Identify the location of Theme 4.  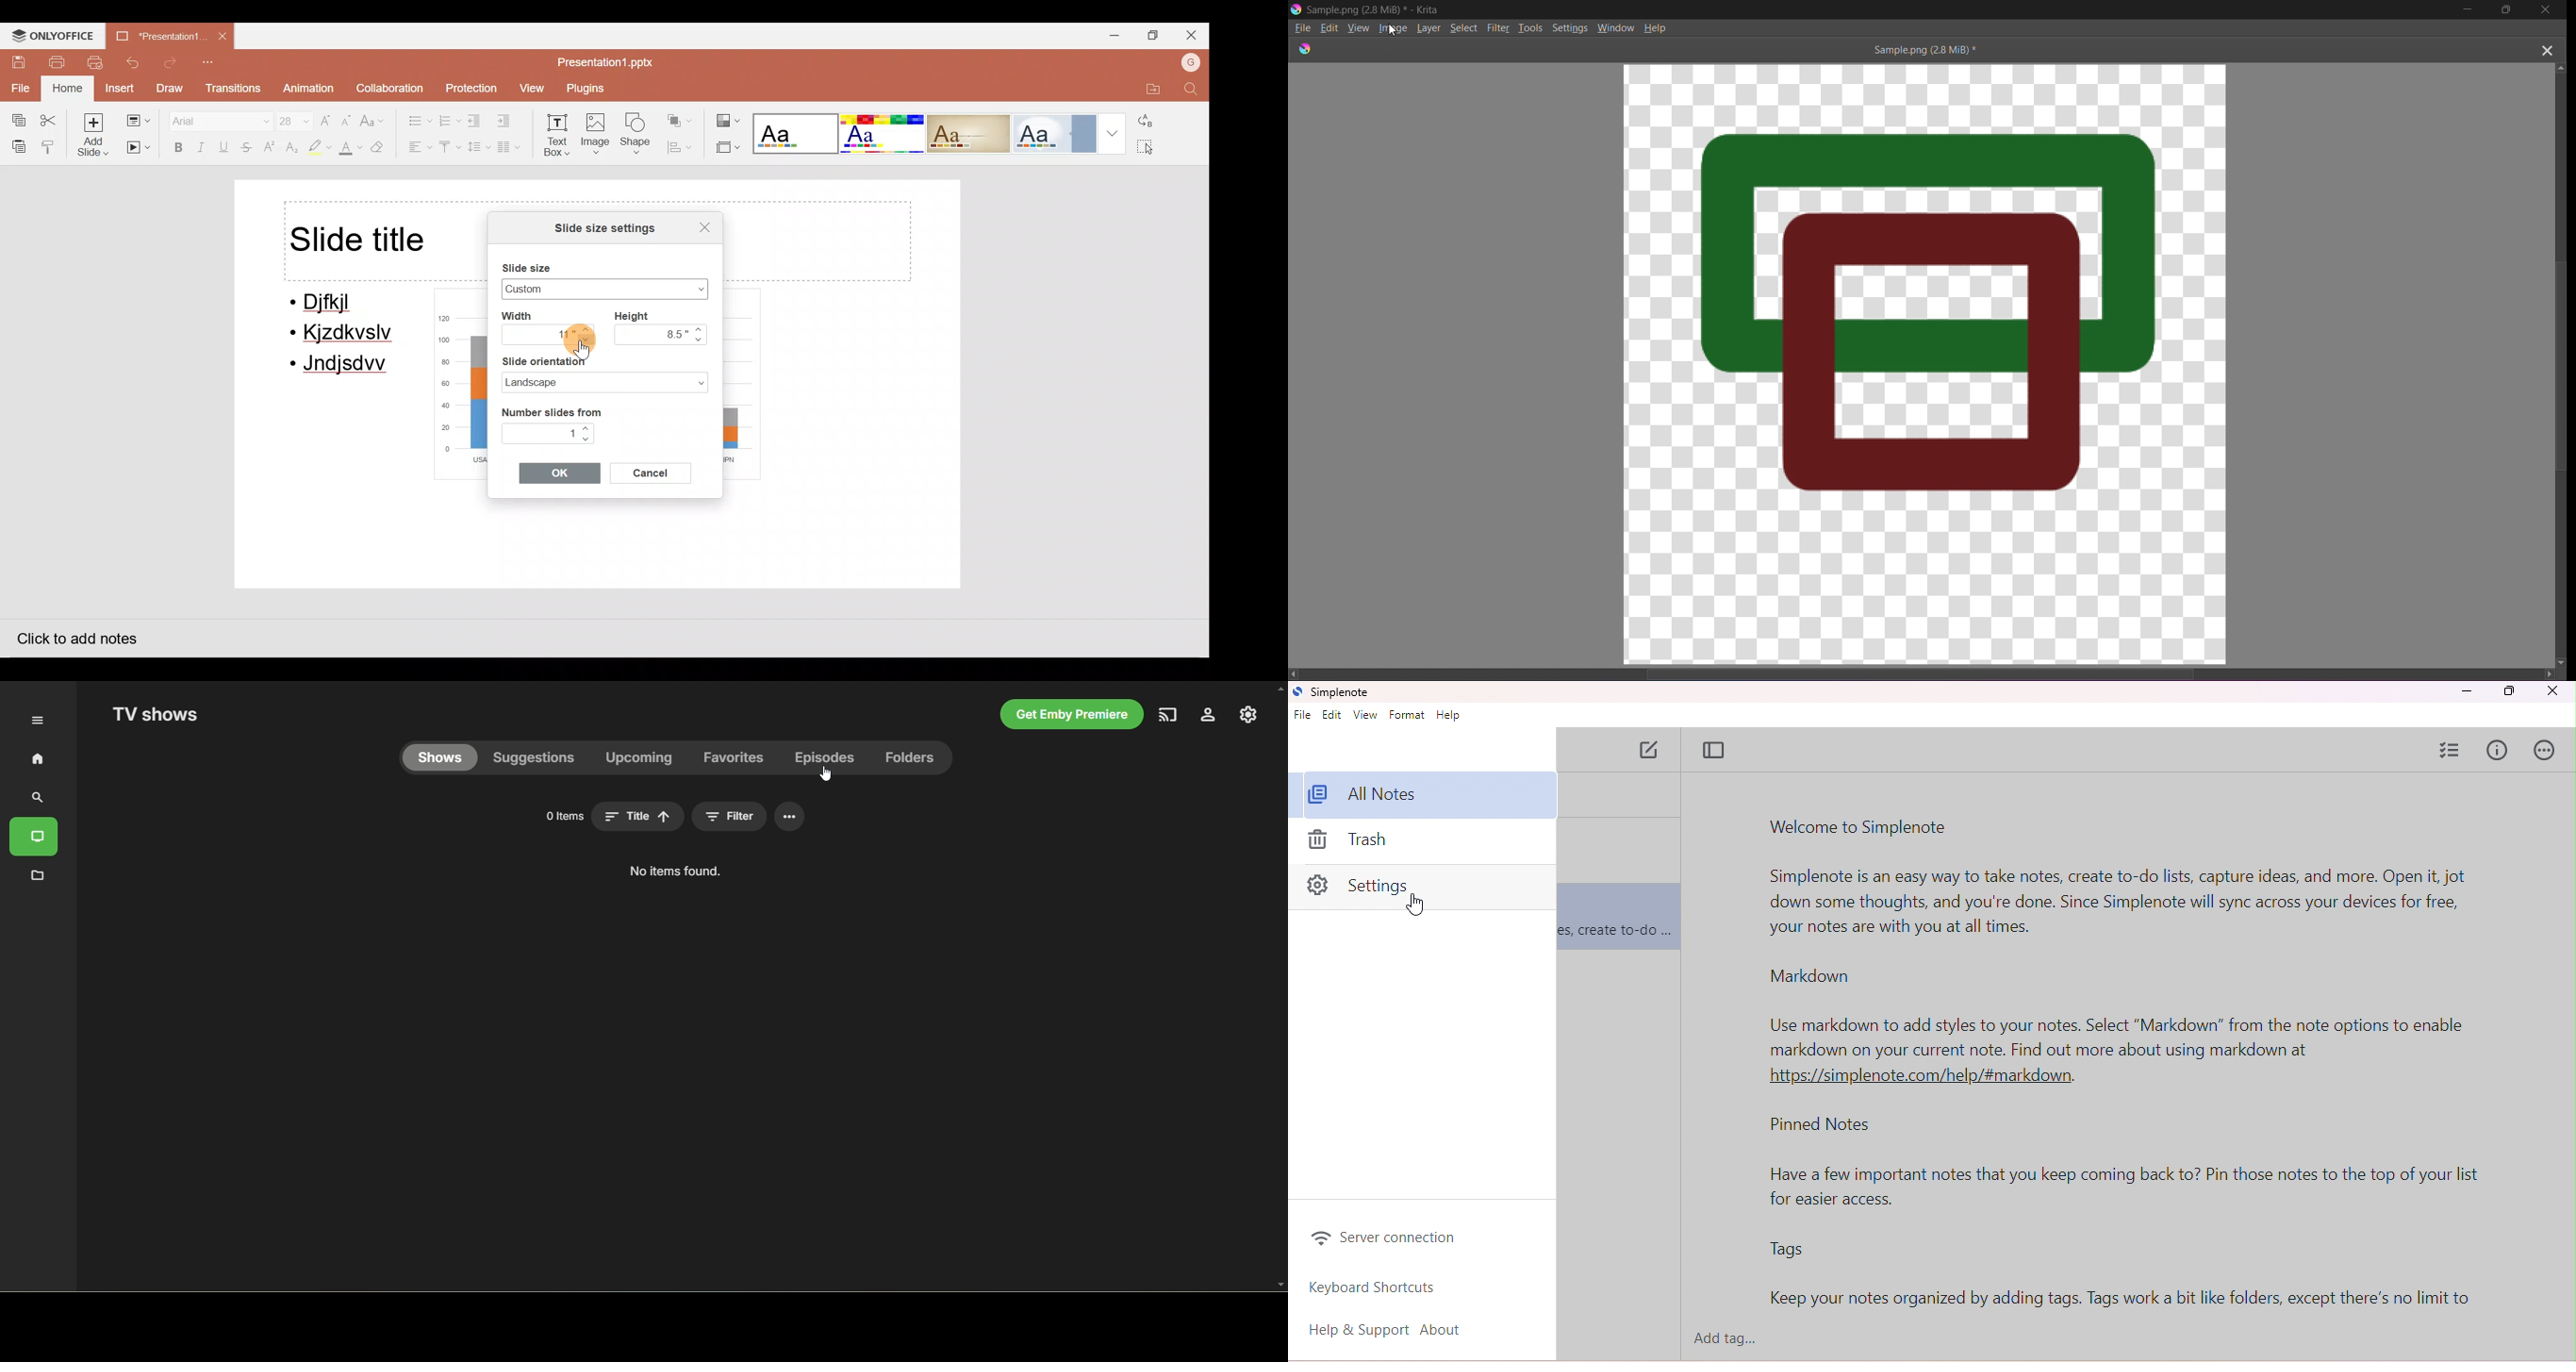
(1060, 133).